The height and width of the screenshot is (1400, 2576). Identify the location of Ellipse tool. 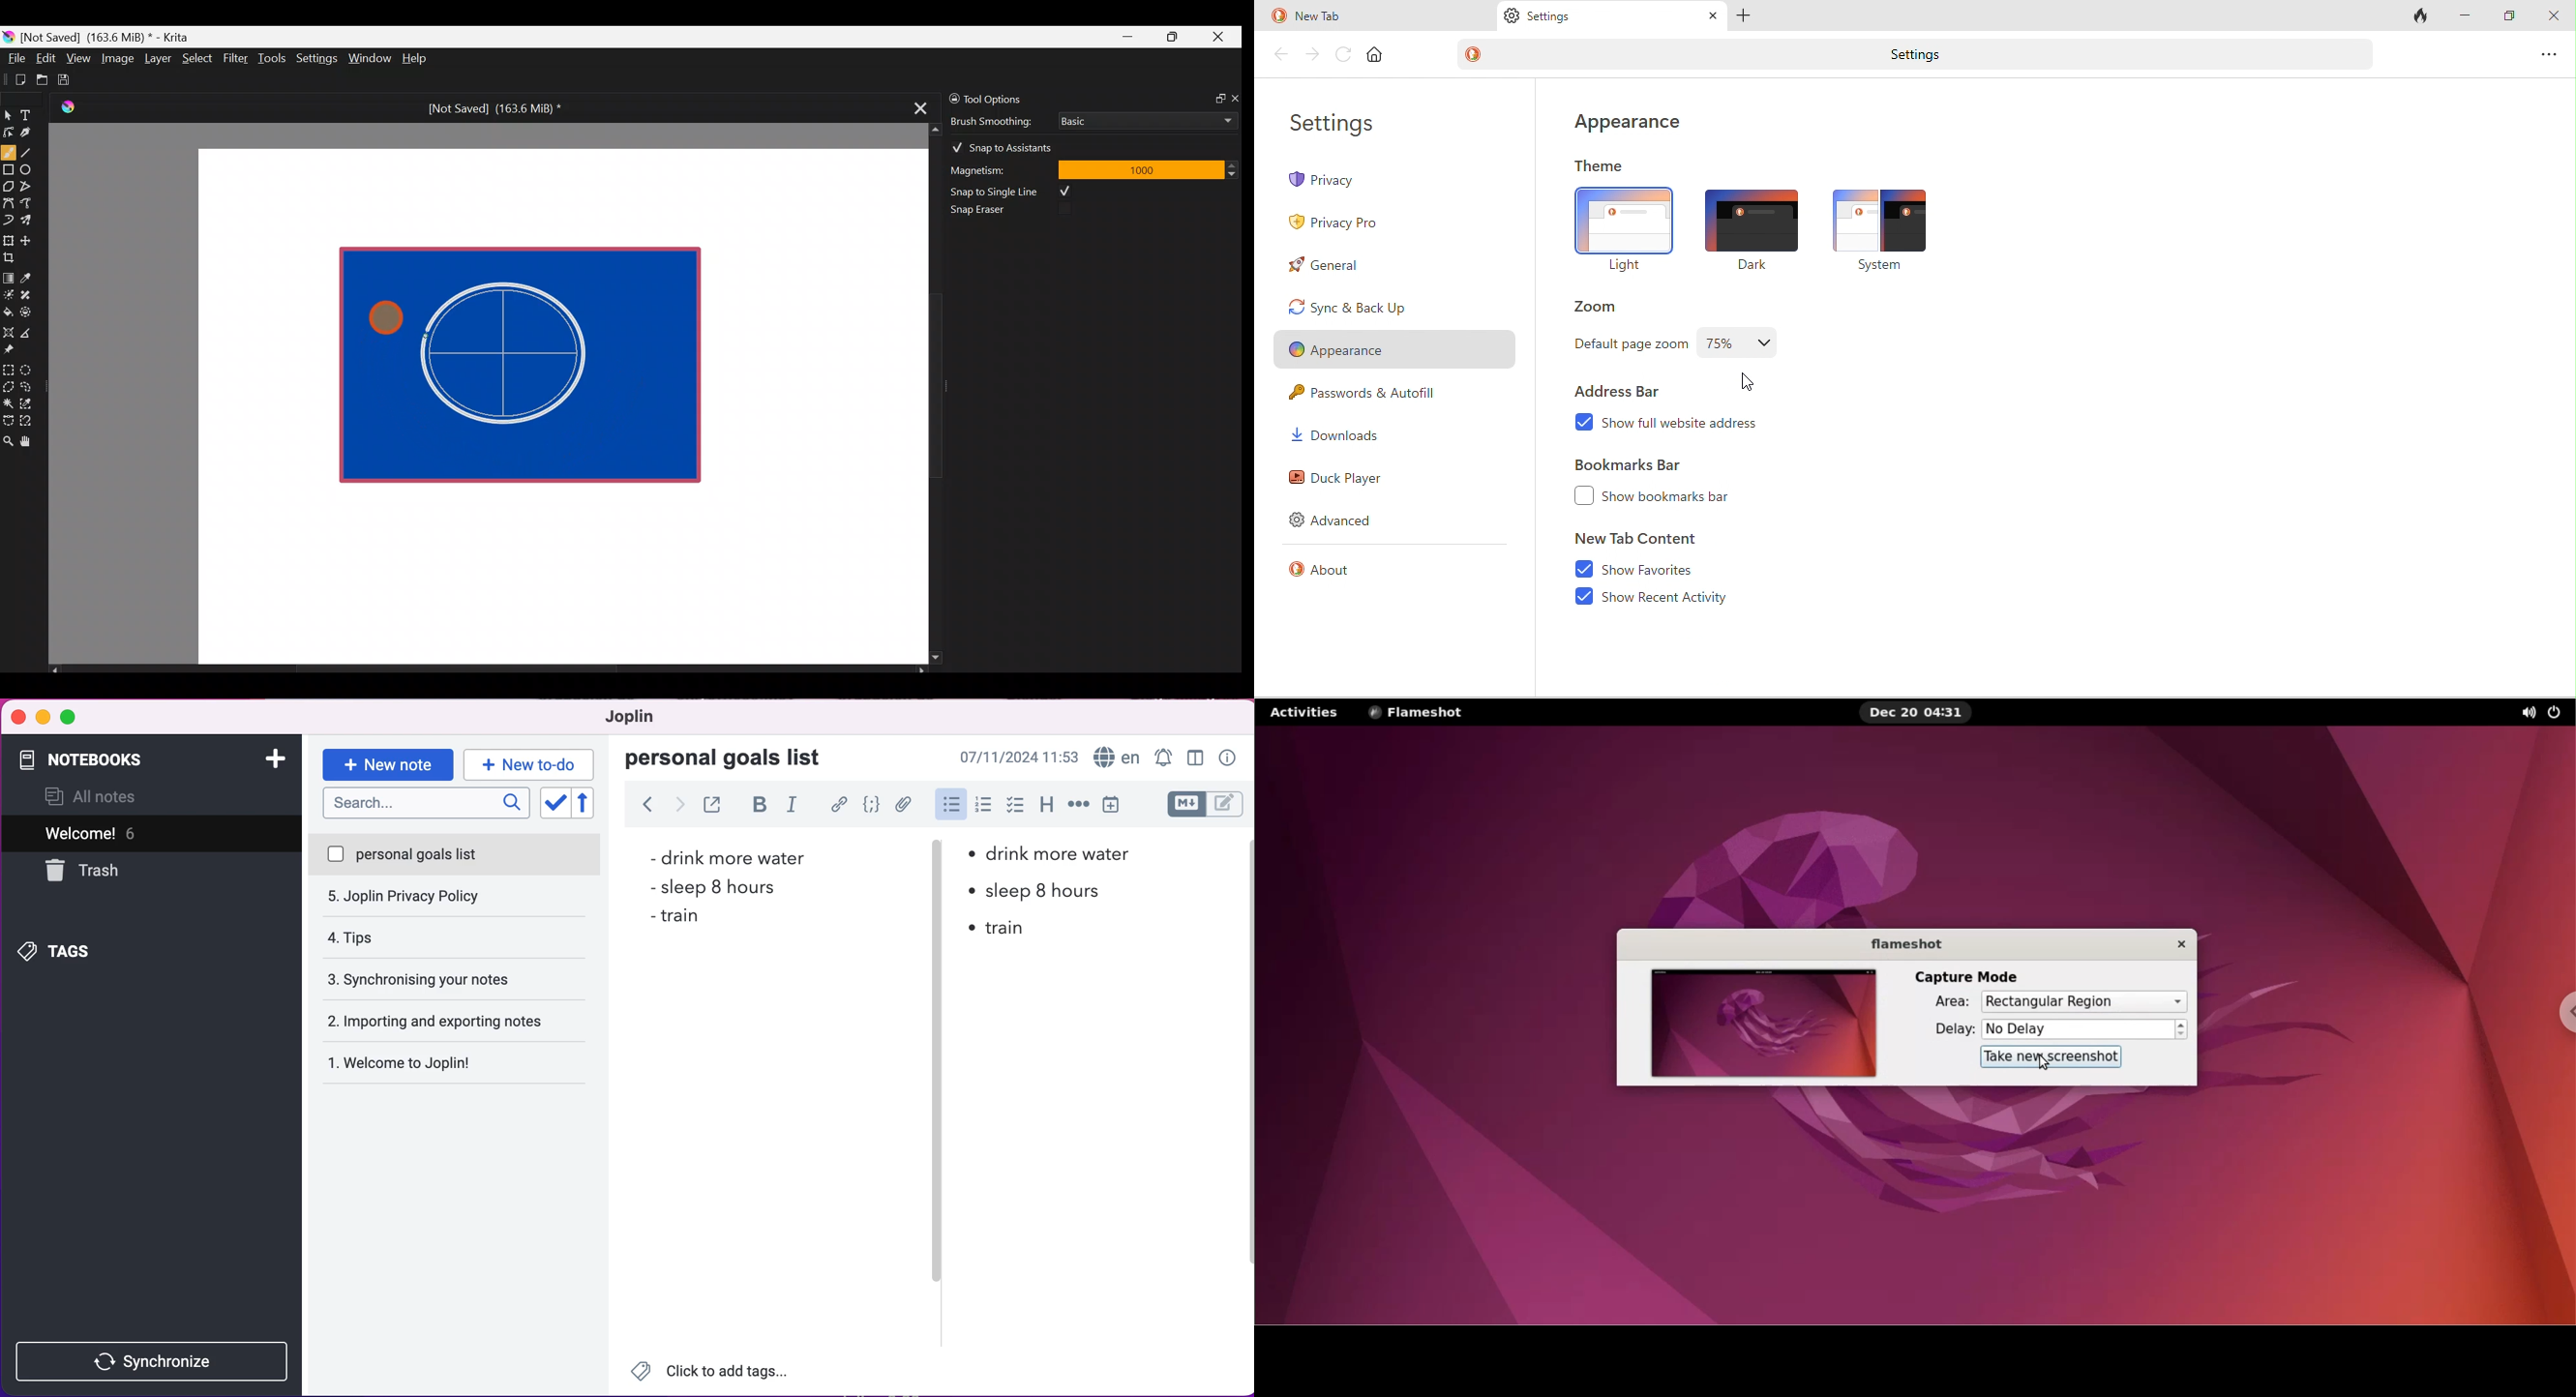
(32, 168).